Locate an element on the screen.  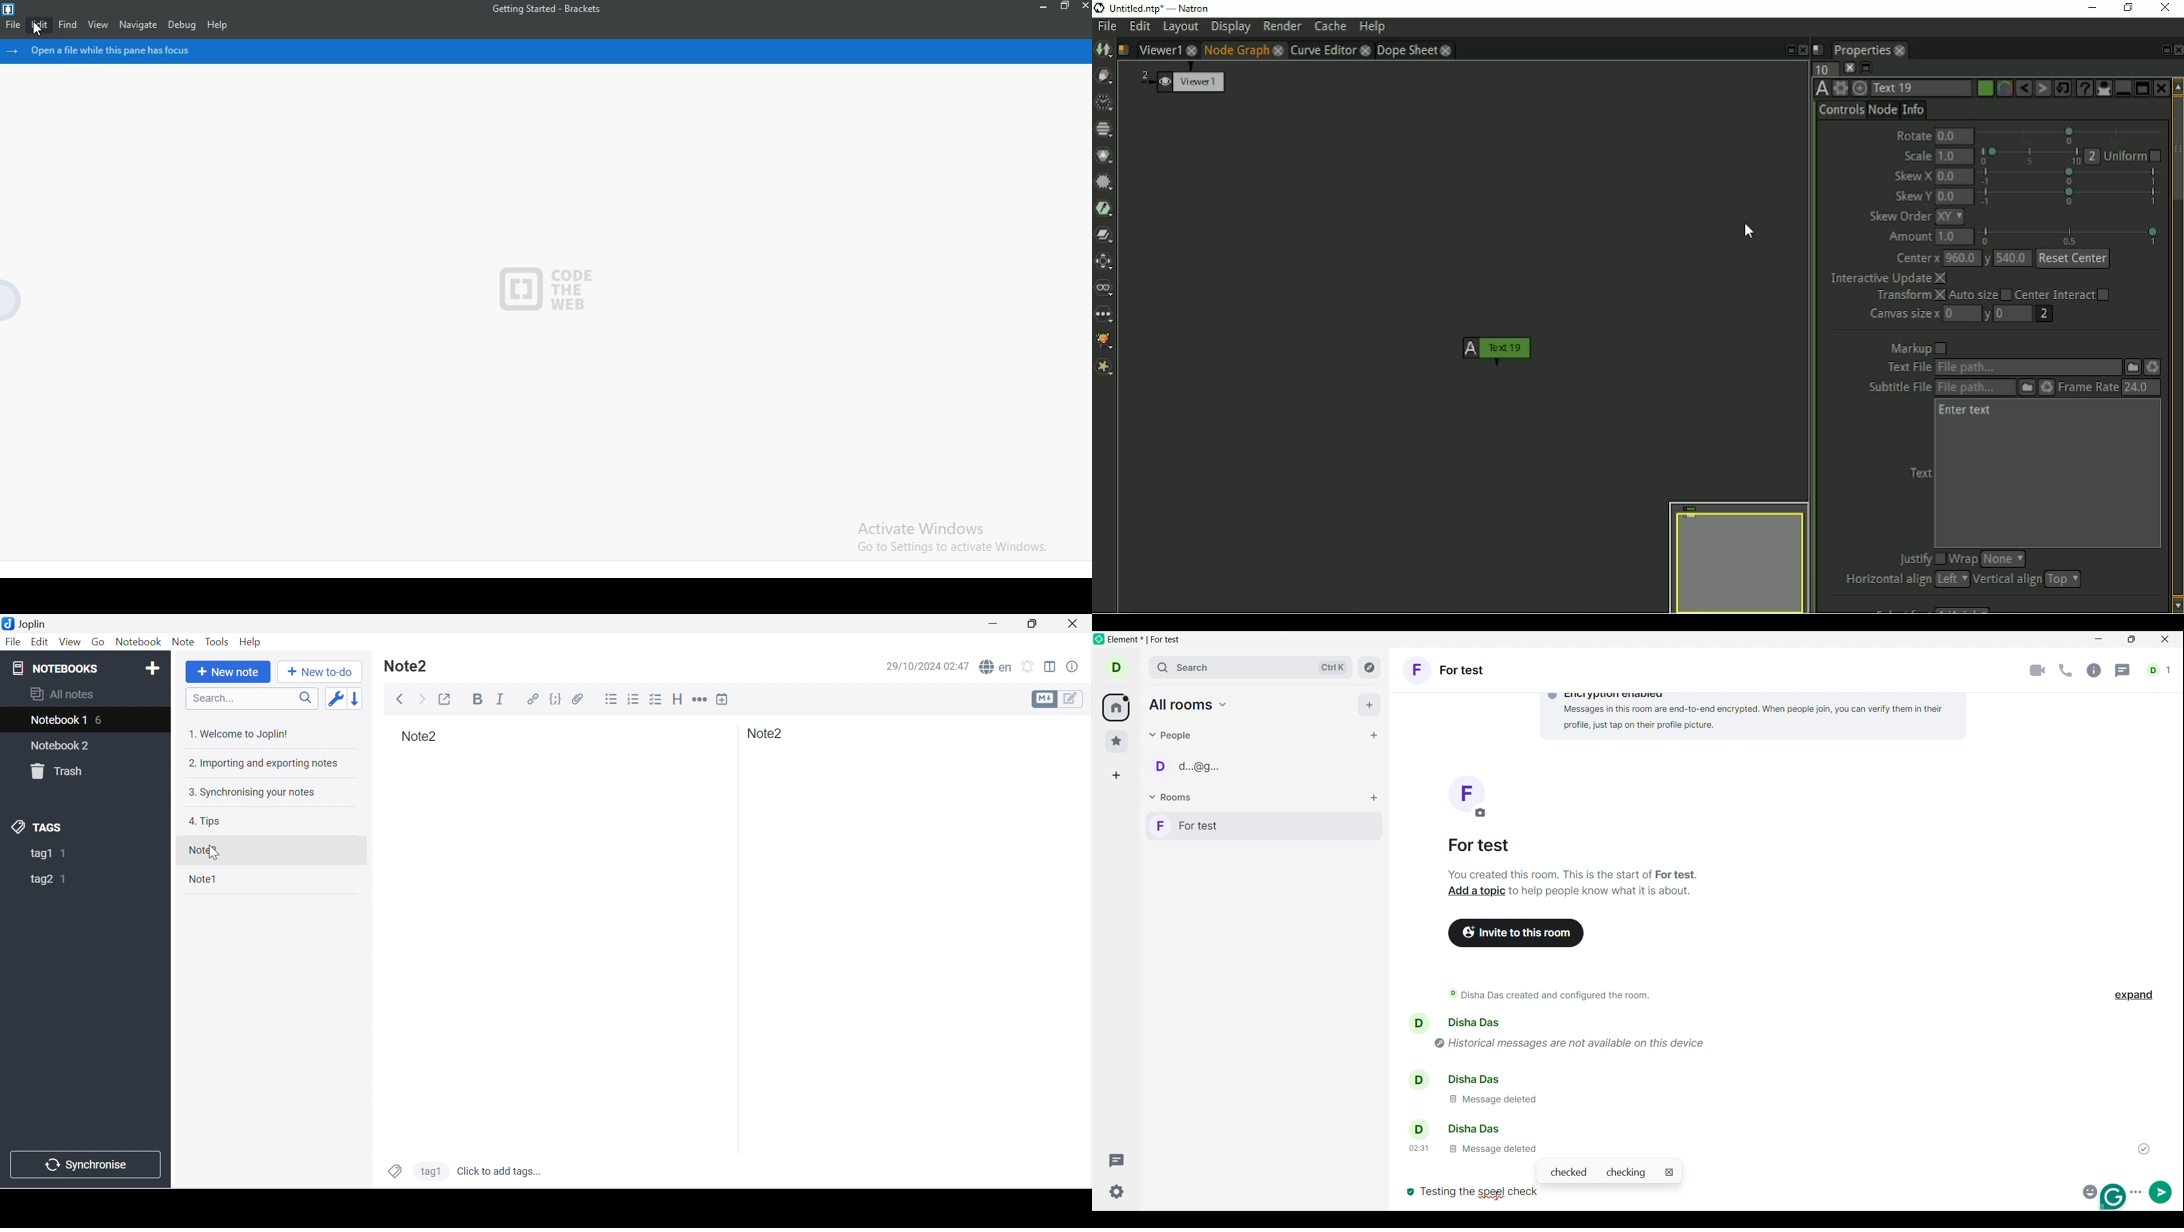
tag2 is located at coordinates (432, 1173).